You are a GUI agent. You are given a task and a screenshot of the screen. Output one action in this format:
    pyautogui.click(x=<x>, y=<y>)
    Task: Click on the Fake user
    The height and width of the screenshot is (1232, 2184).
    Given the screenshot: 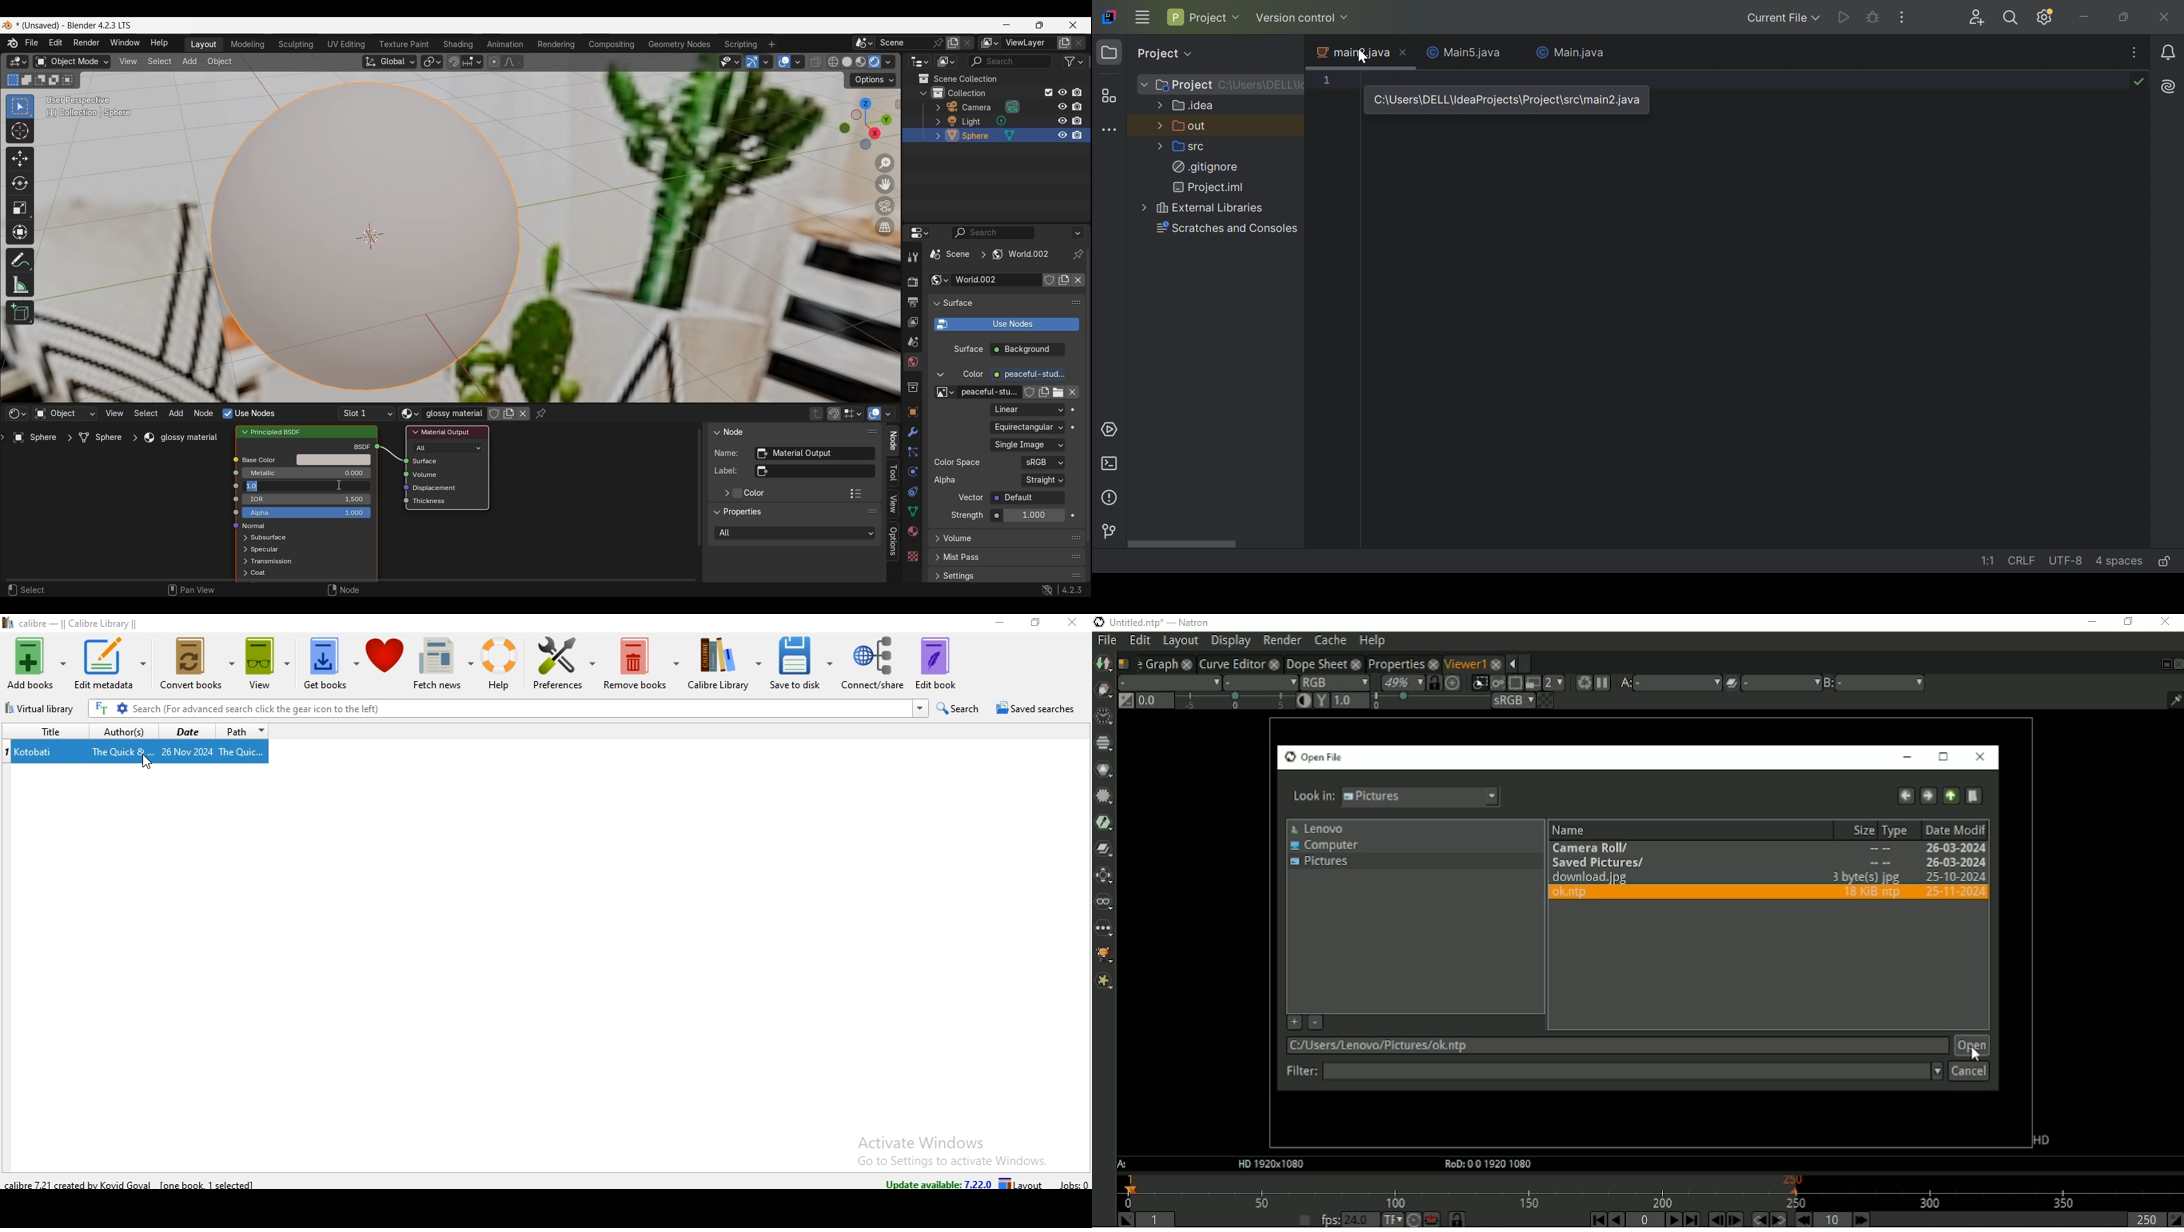 What is the action you would take?
    pyautogui.click(x=495, y=414)
    